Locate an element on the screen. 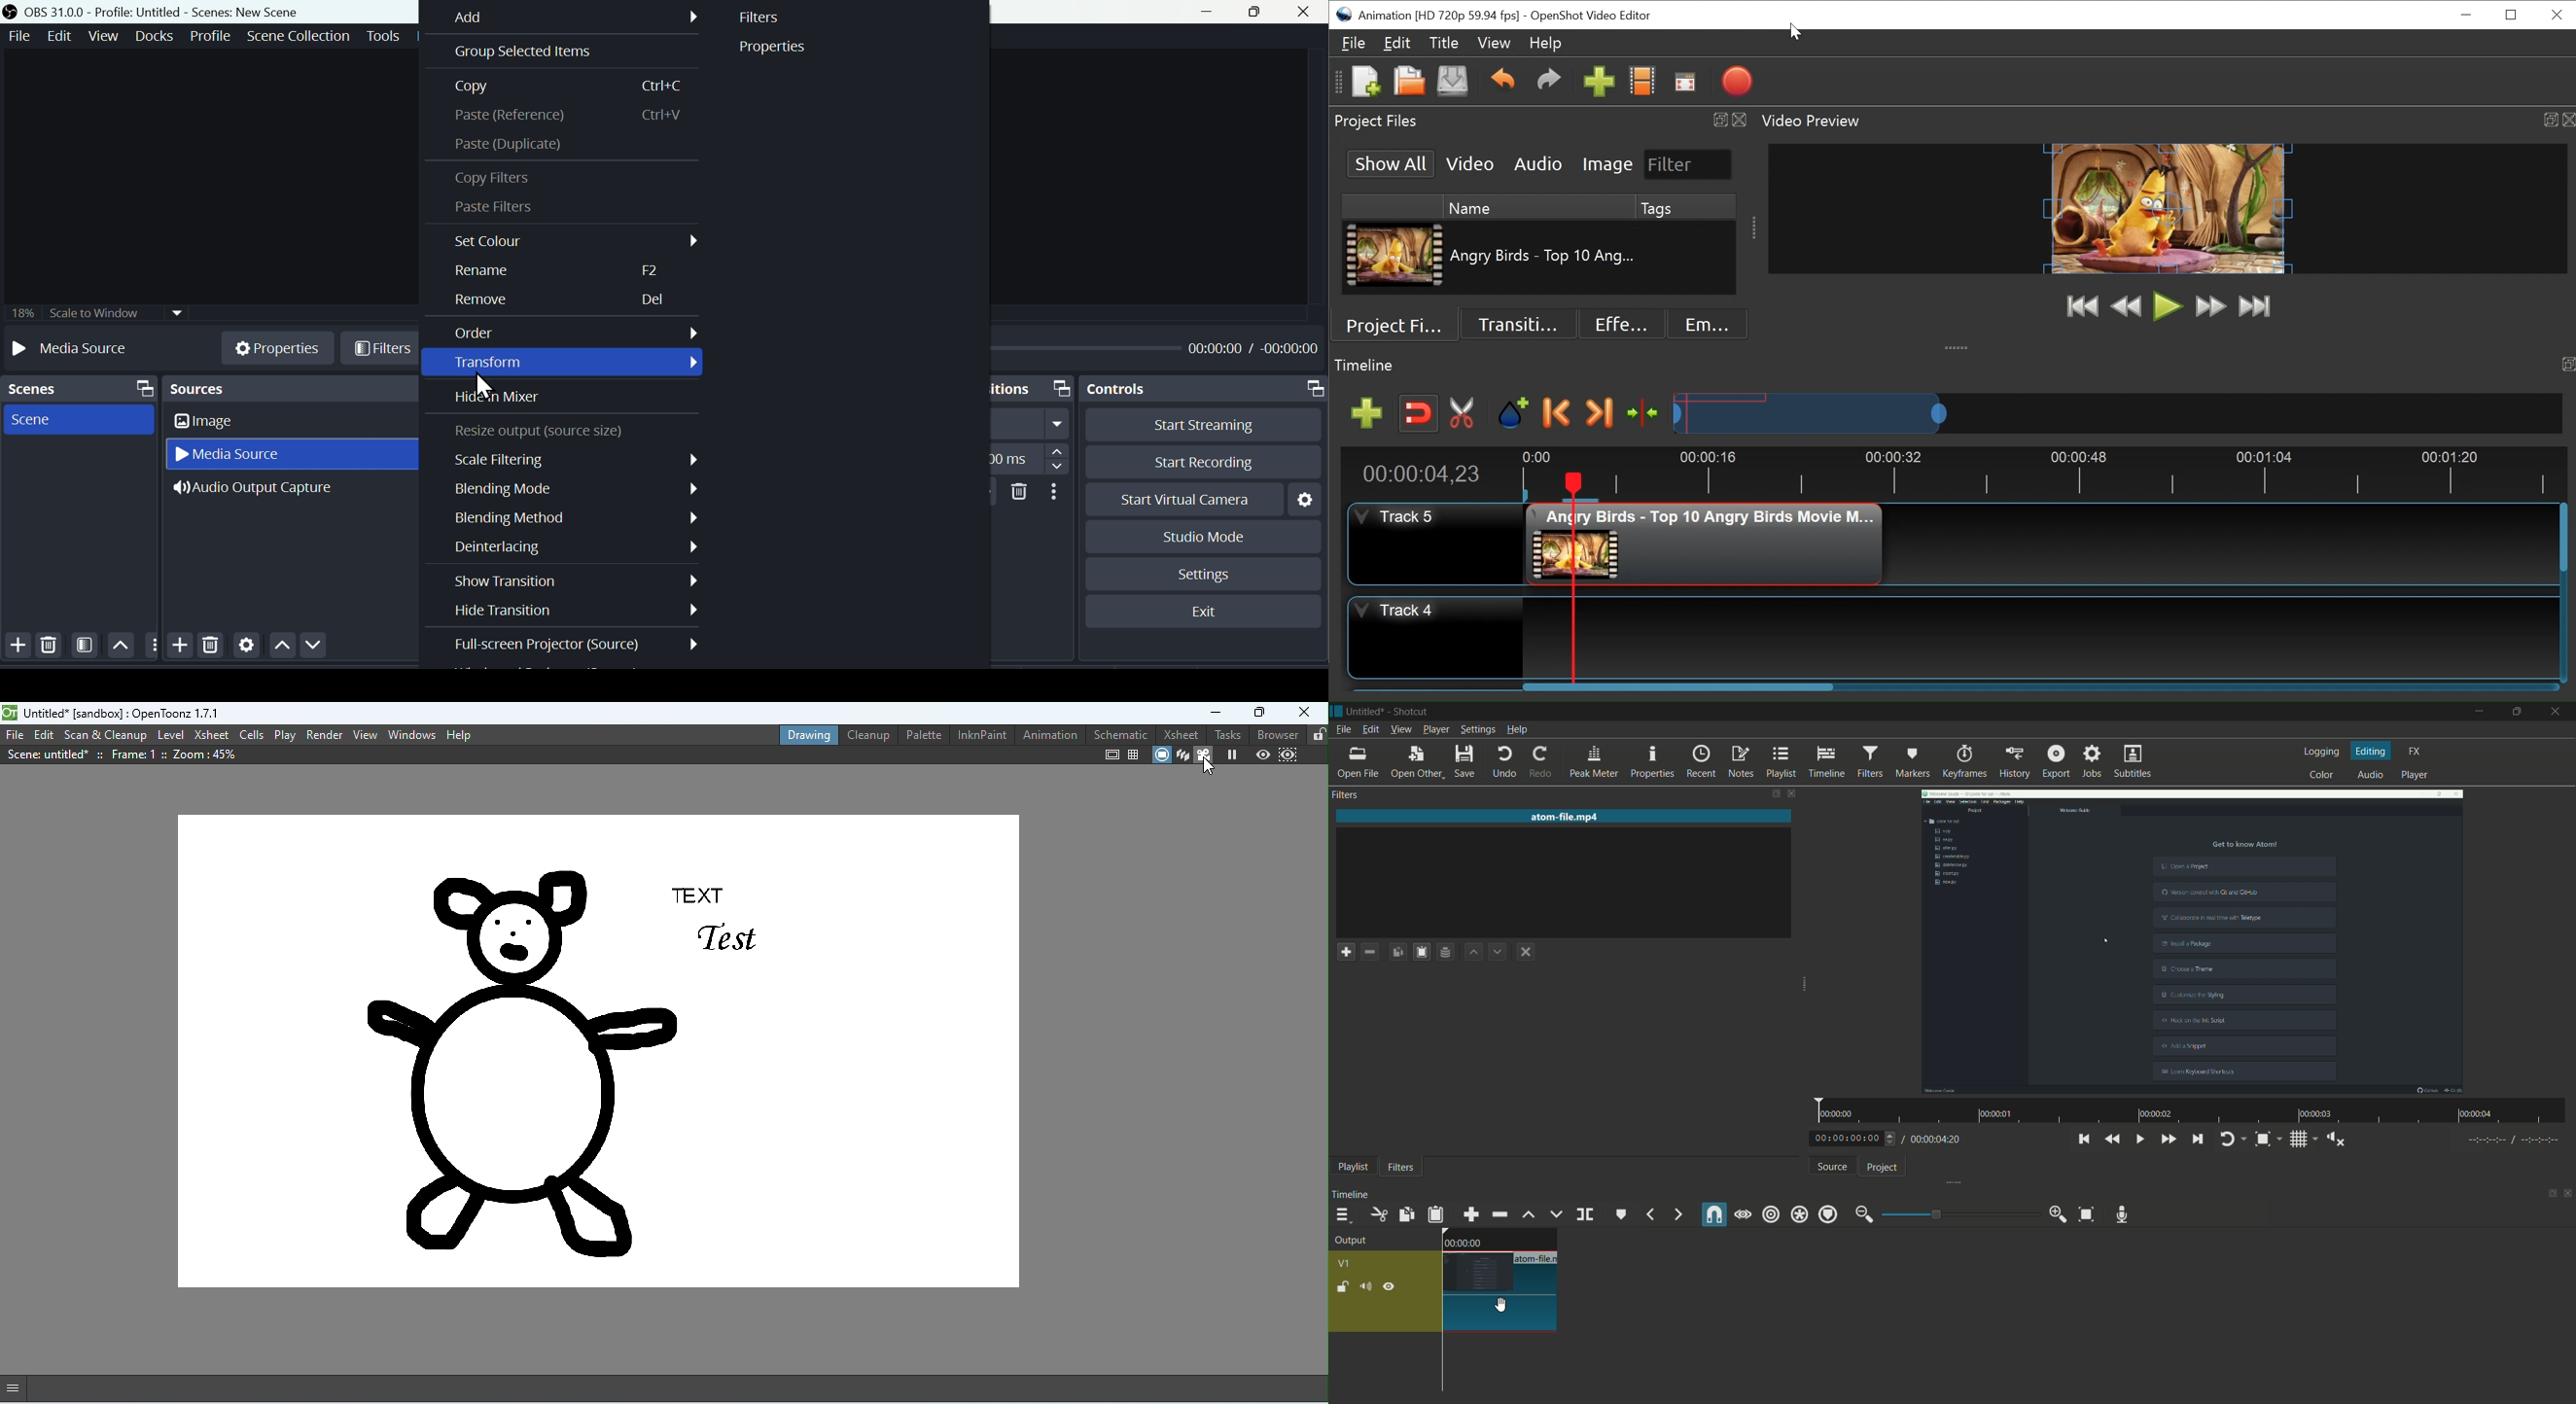 This screenshot has height=1428, width=2576. View is located at coordinates (1494, 43).